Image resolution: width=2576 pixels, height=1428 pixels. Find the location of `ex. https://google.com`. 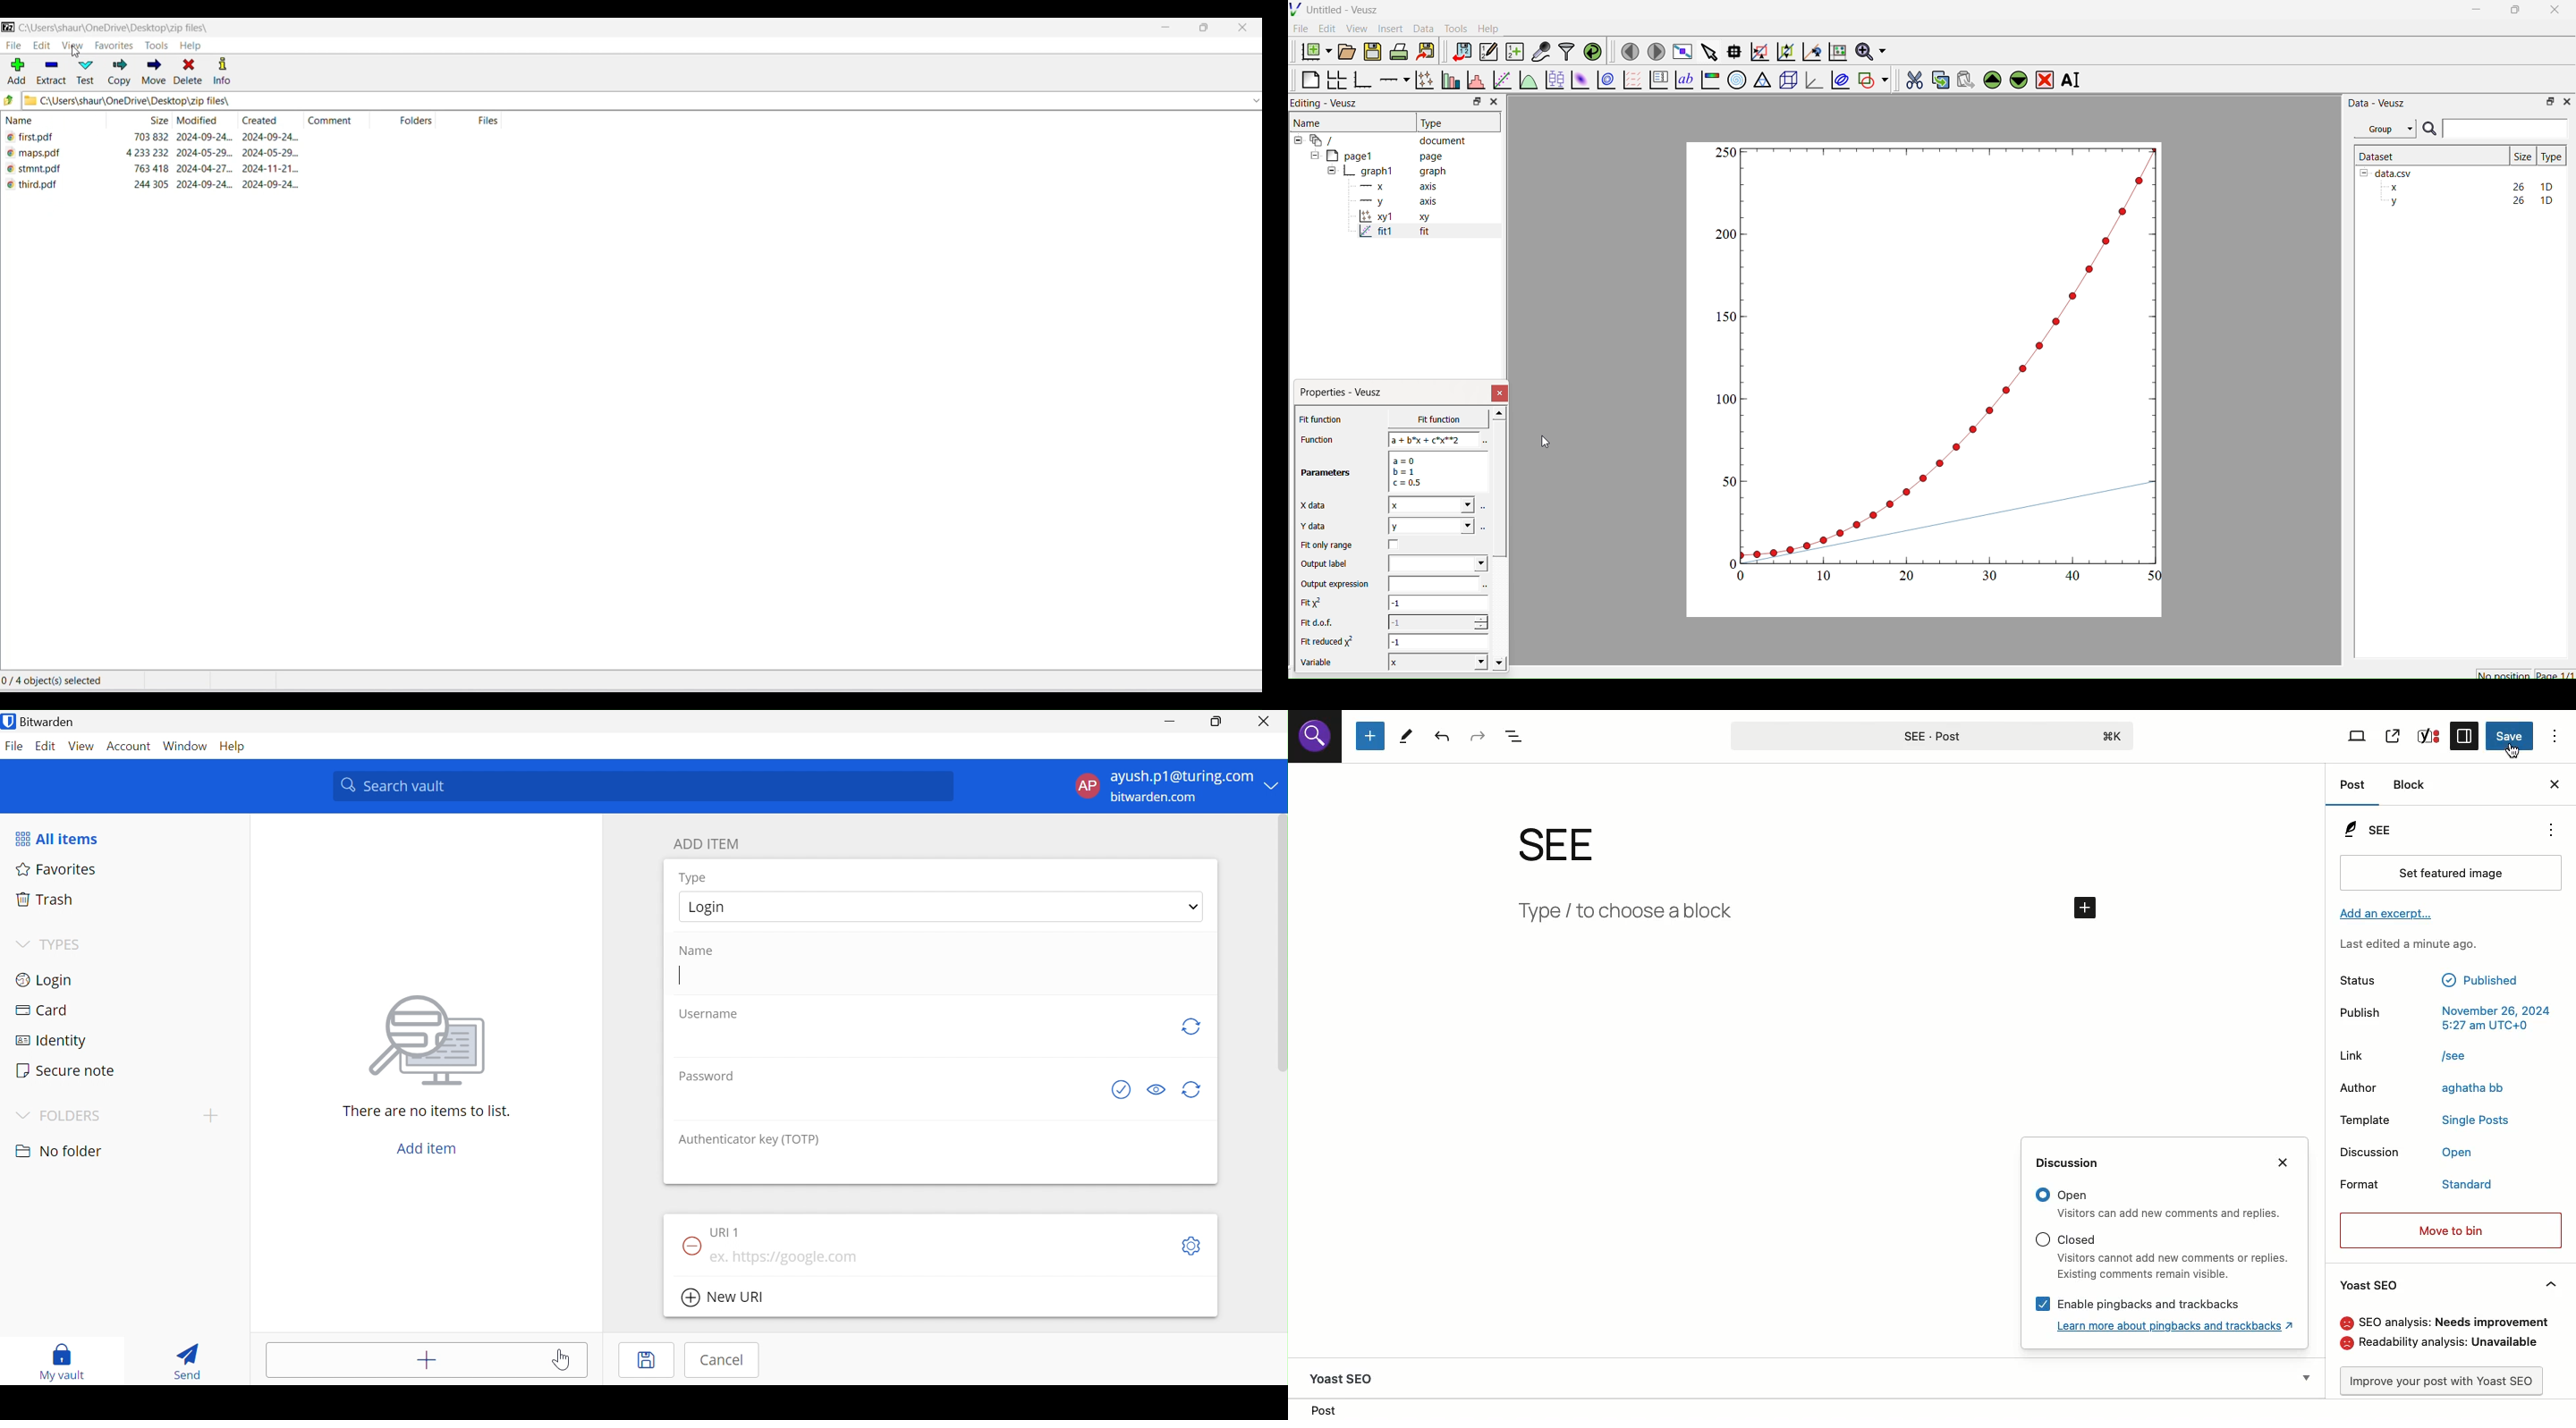

ex. https://google.com is located at coordinates (793, 1258).